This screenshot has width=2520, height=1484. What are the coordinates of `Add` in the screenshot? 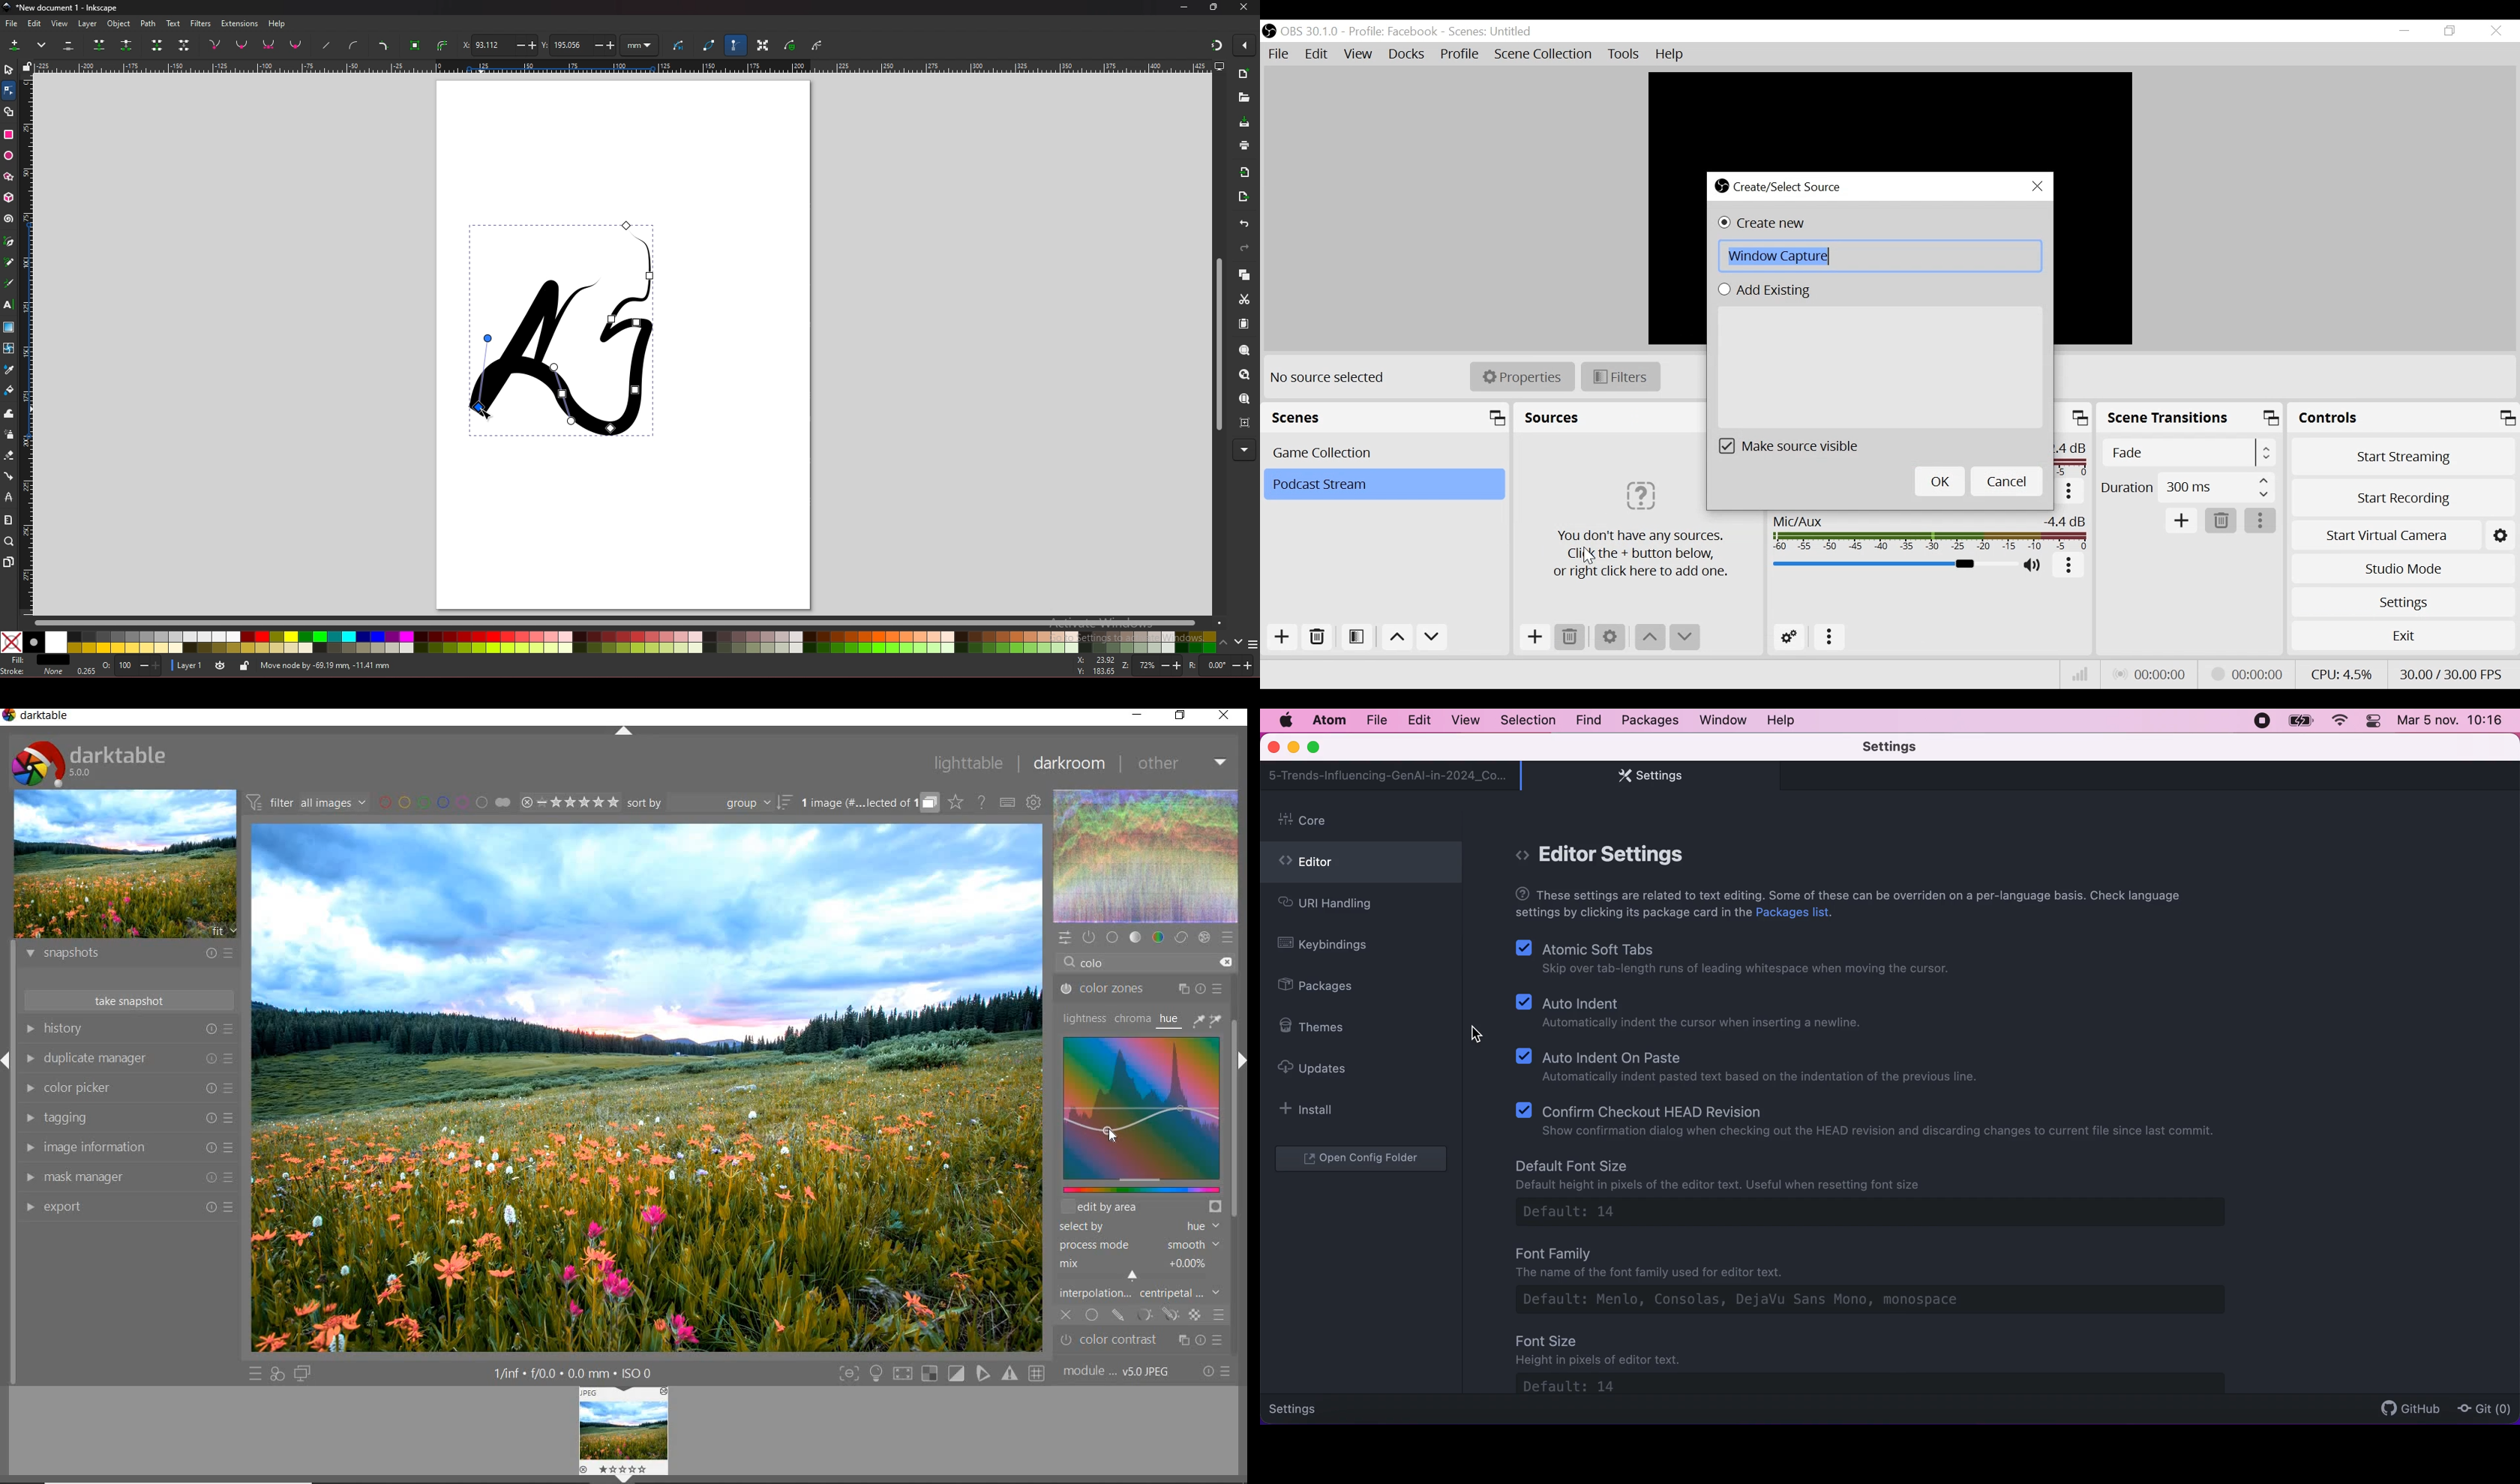 It's located at (1535, 637).